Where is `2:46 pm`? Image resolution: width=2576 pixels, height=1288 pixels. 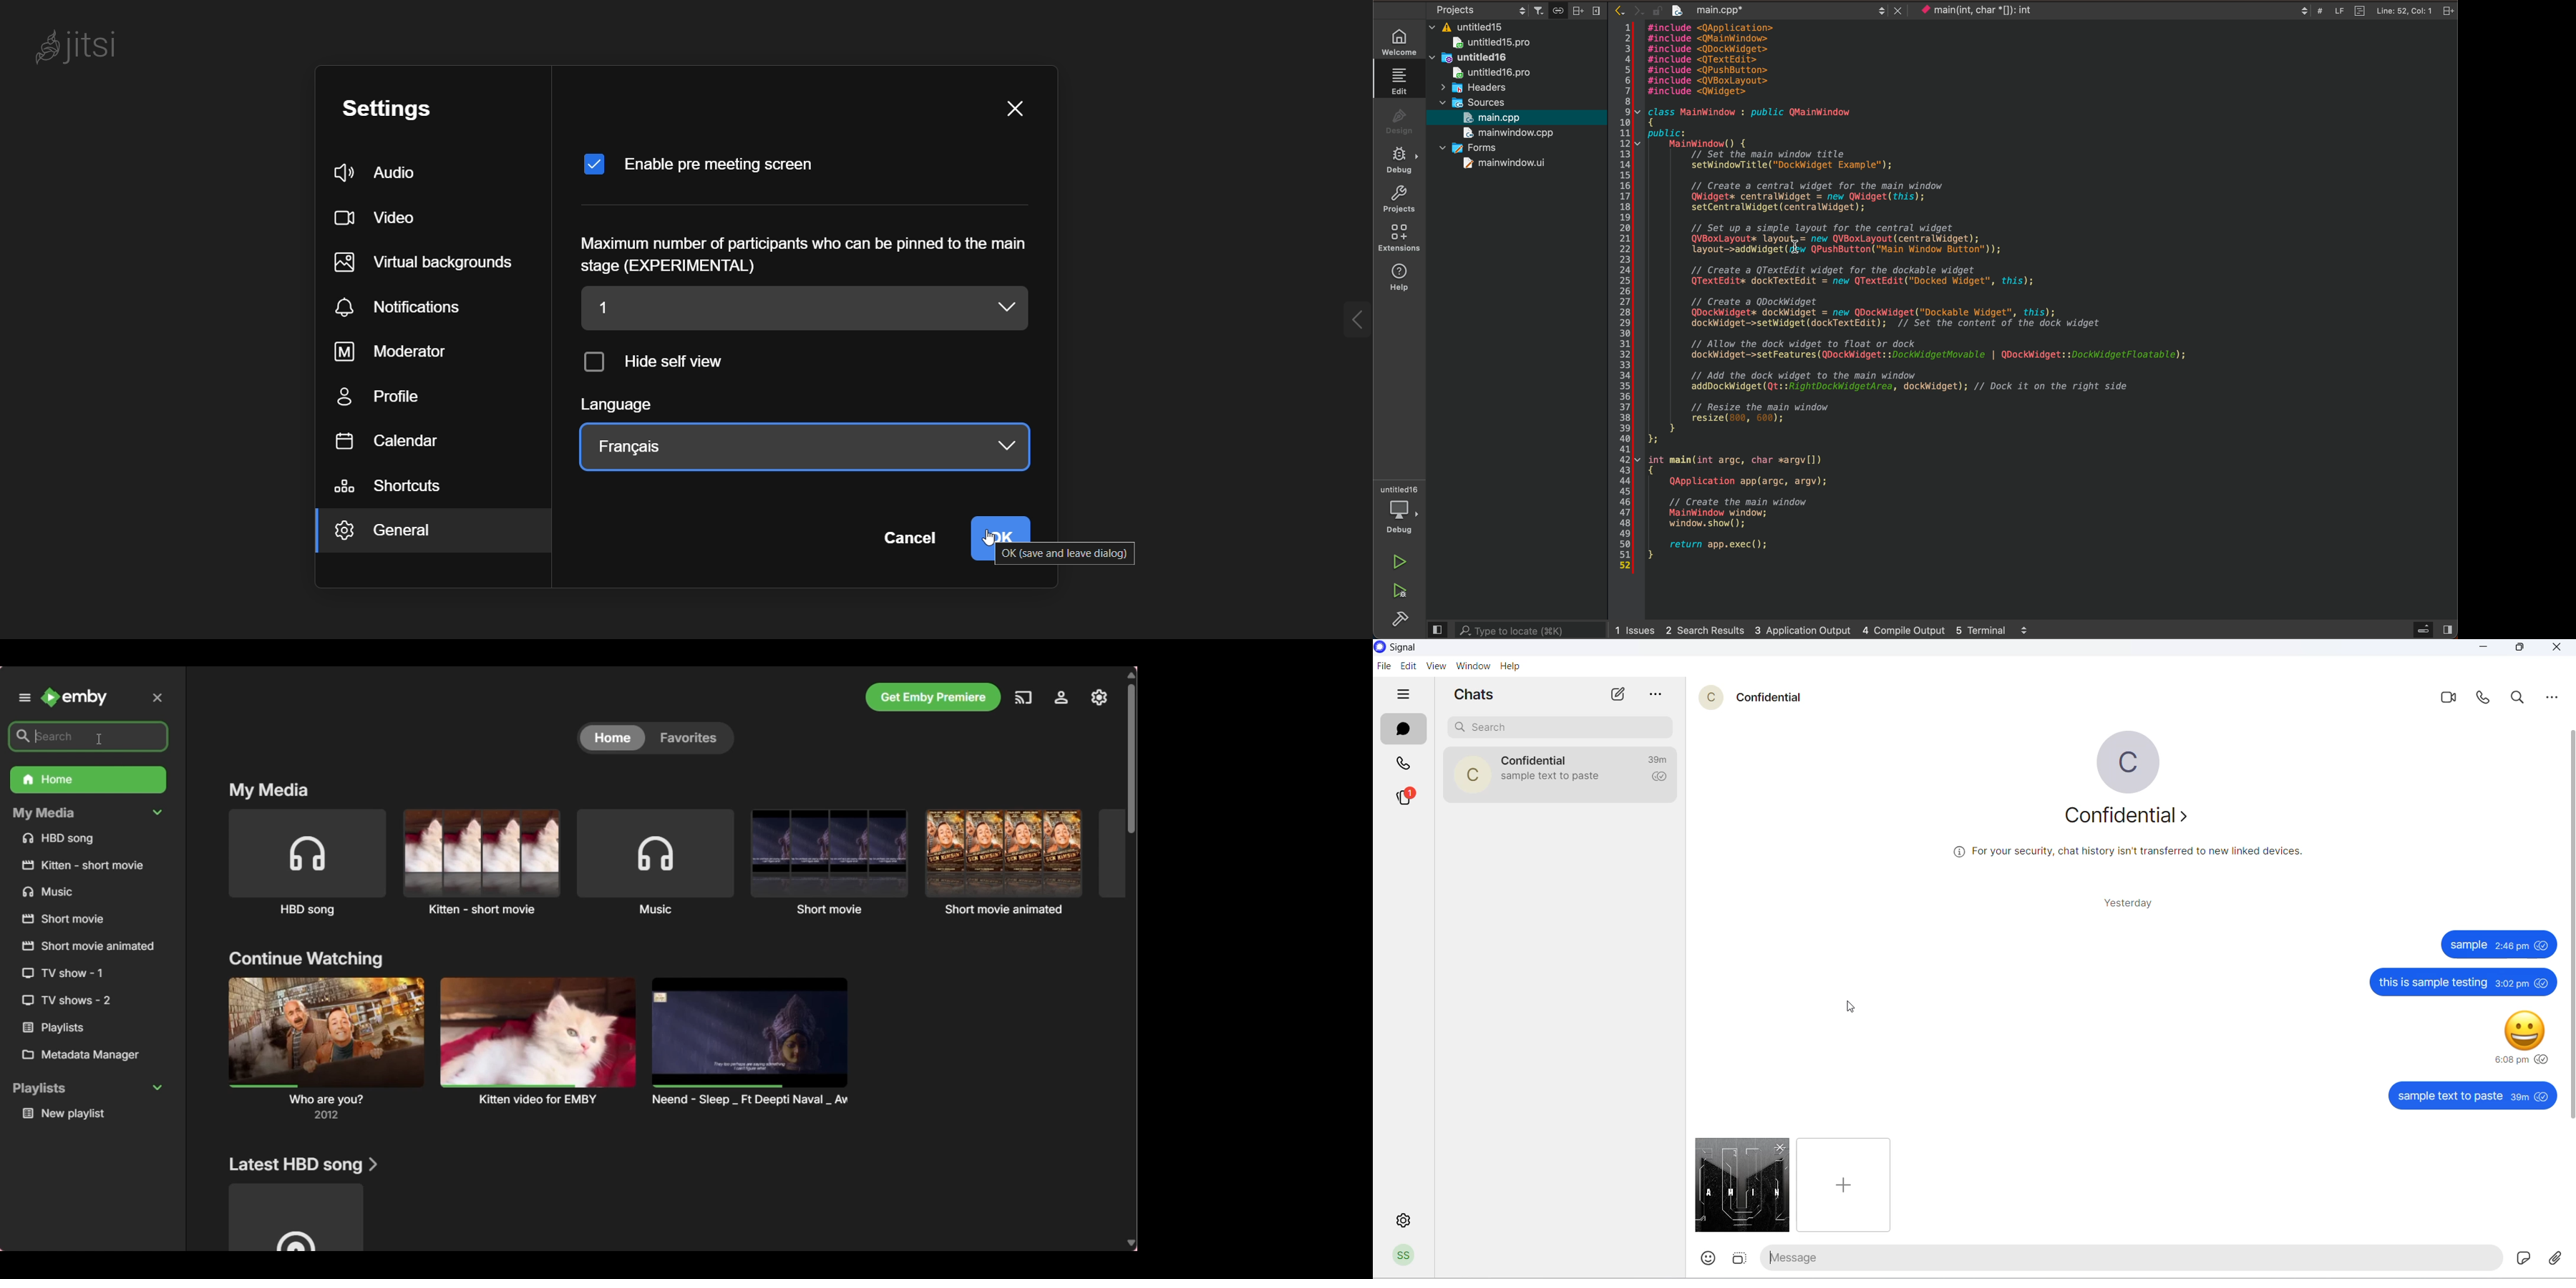 2:46 pm is located at coordinates (2513, 947).